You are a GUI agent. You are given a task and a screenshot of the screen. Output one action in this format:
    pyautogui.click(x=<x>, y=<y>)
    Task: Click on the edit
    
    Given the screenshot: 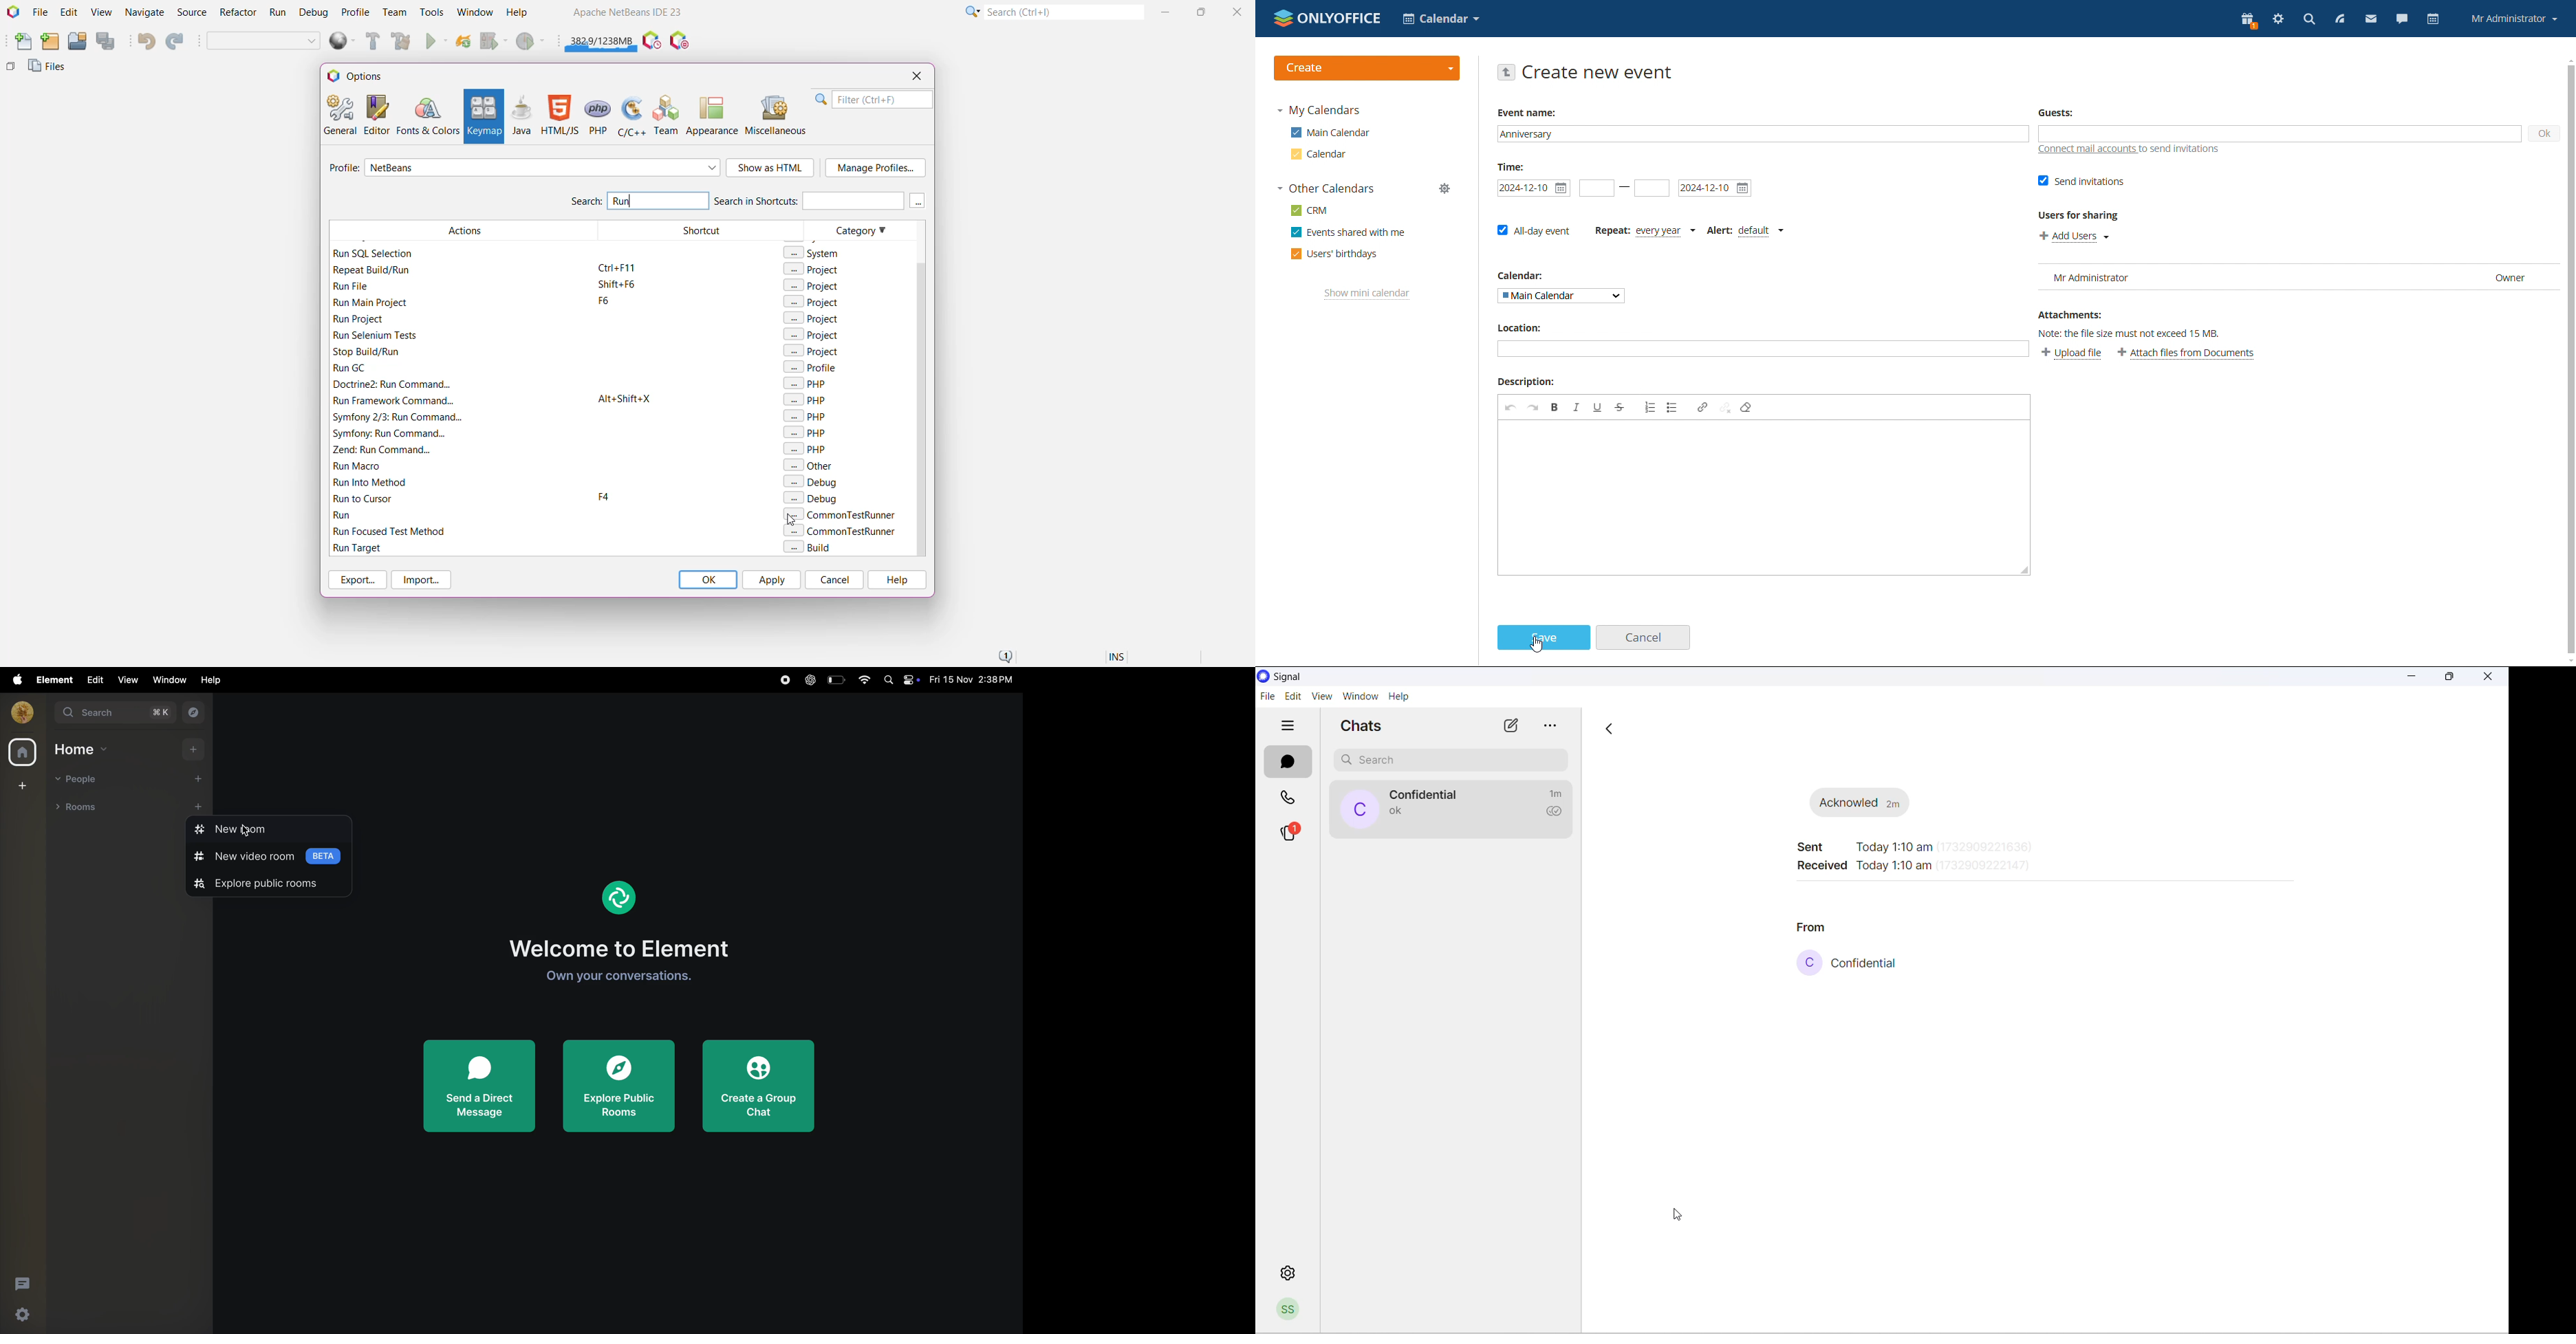 What is the action you would take?
    pyautogui.click(x=93, y=679)
    